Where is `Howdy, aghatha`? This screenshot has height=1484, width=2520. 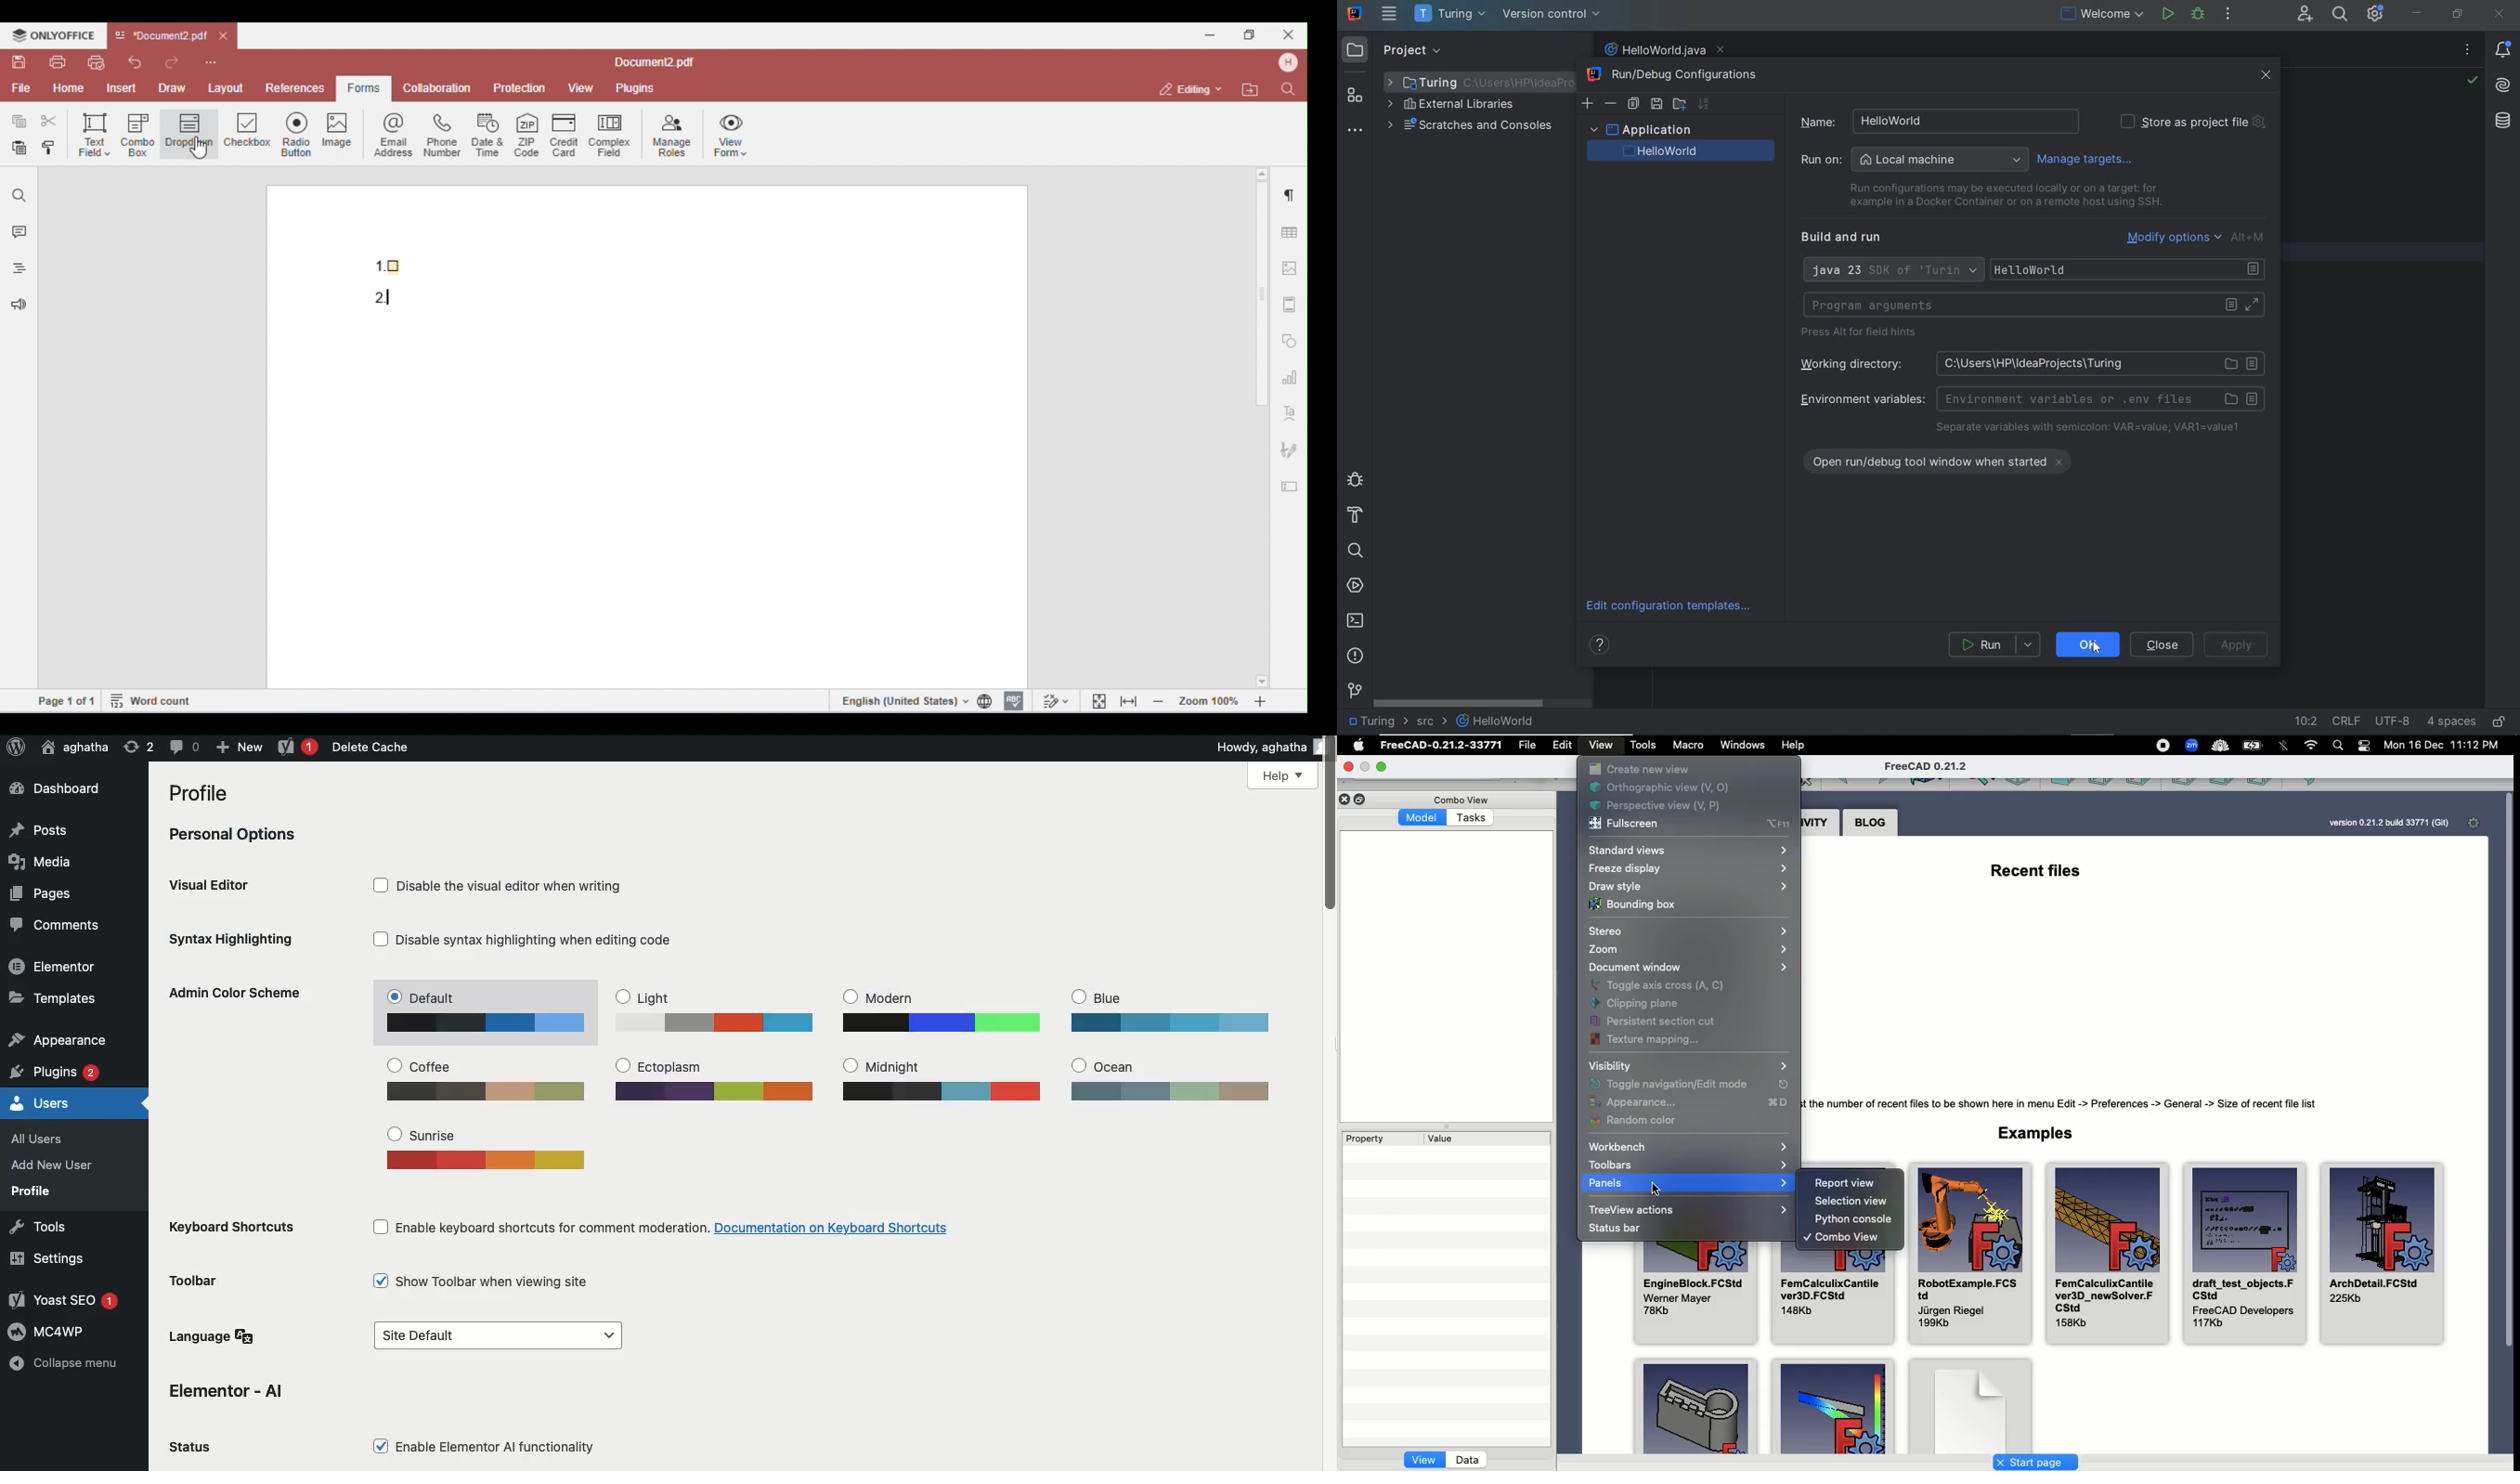
Howdy, aghatha is located at coordinates (1261, 747).